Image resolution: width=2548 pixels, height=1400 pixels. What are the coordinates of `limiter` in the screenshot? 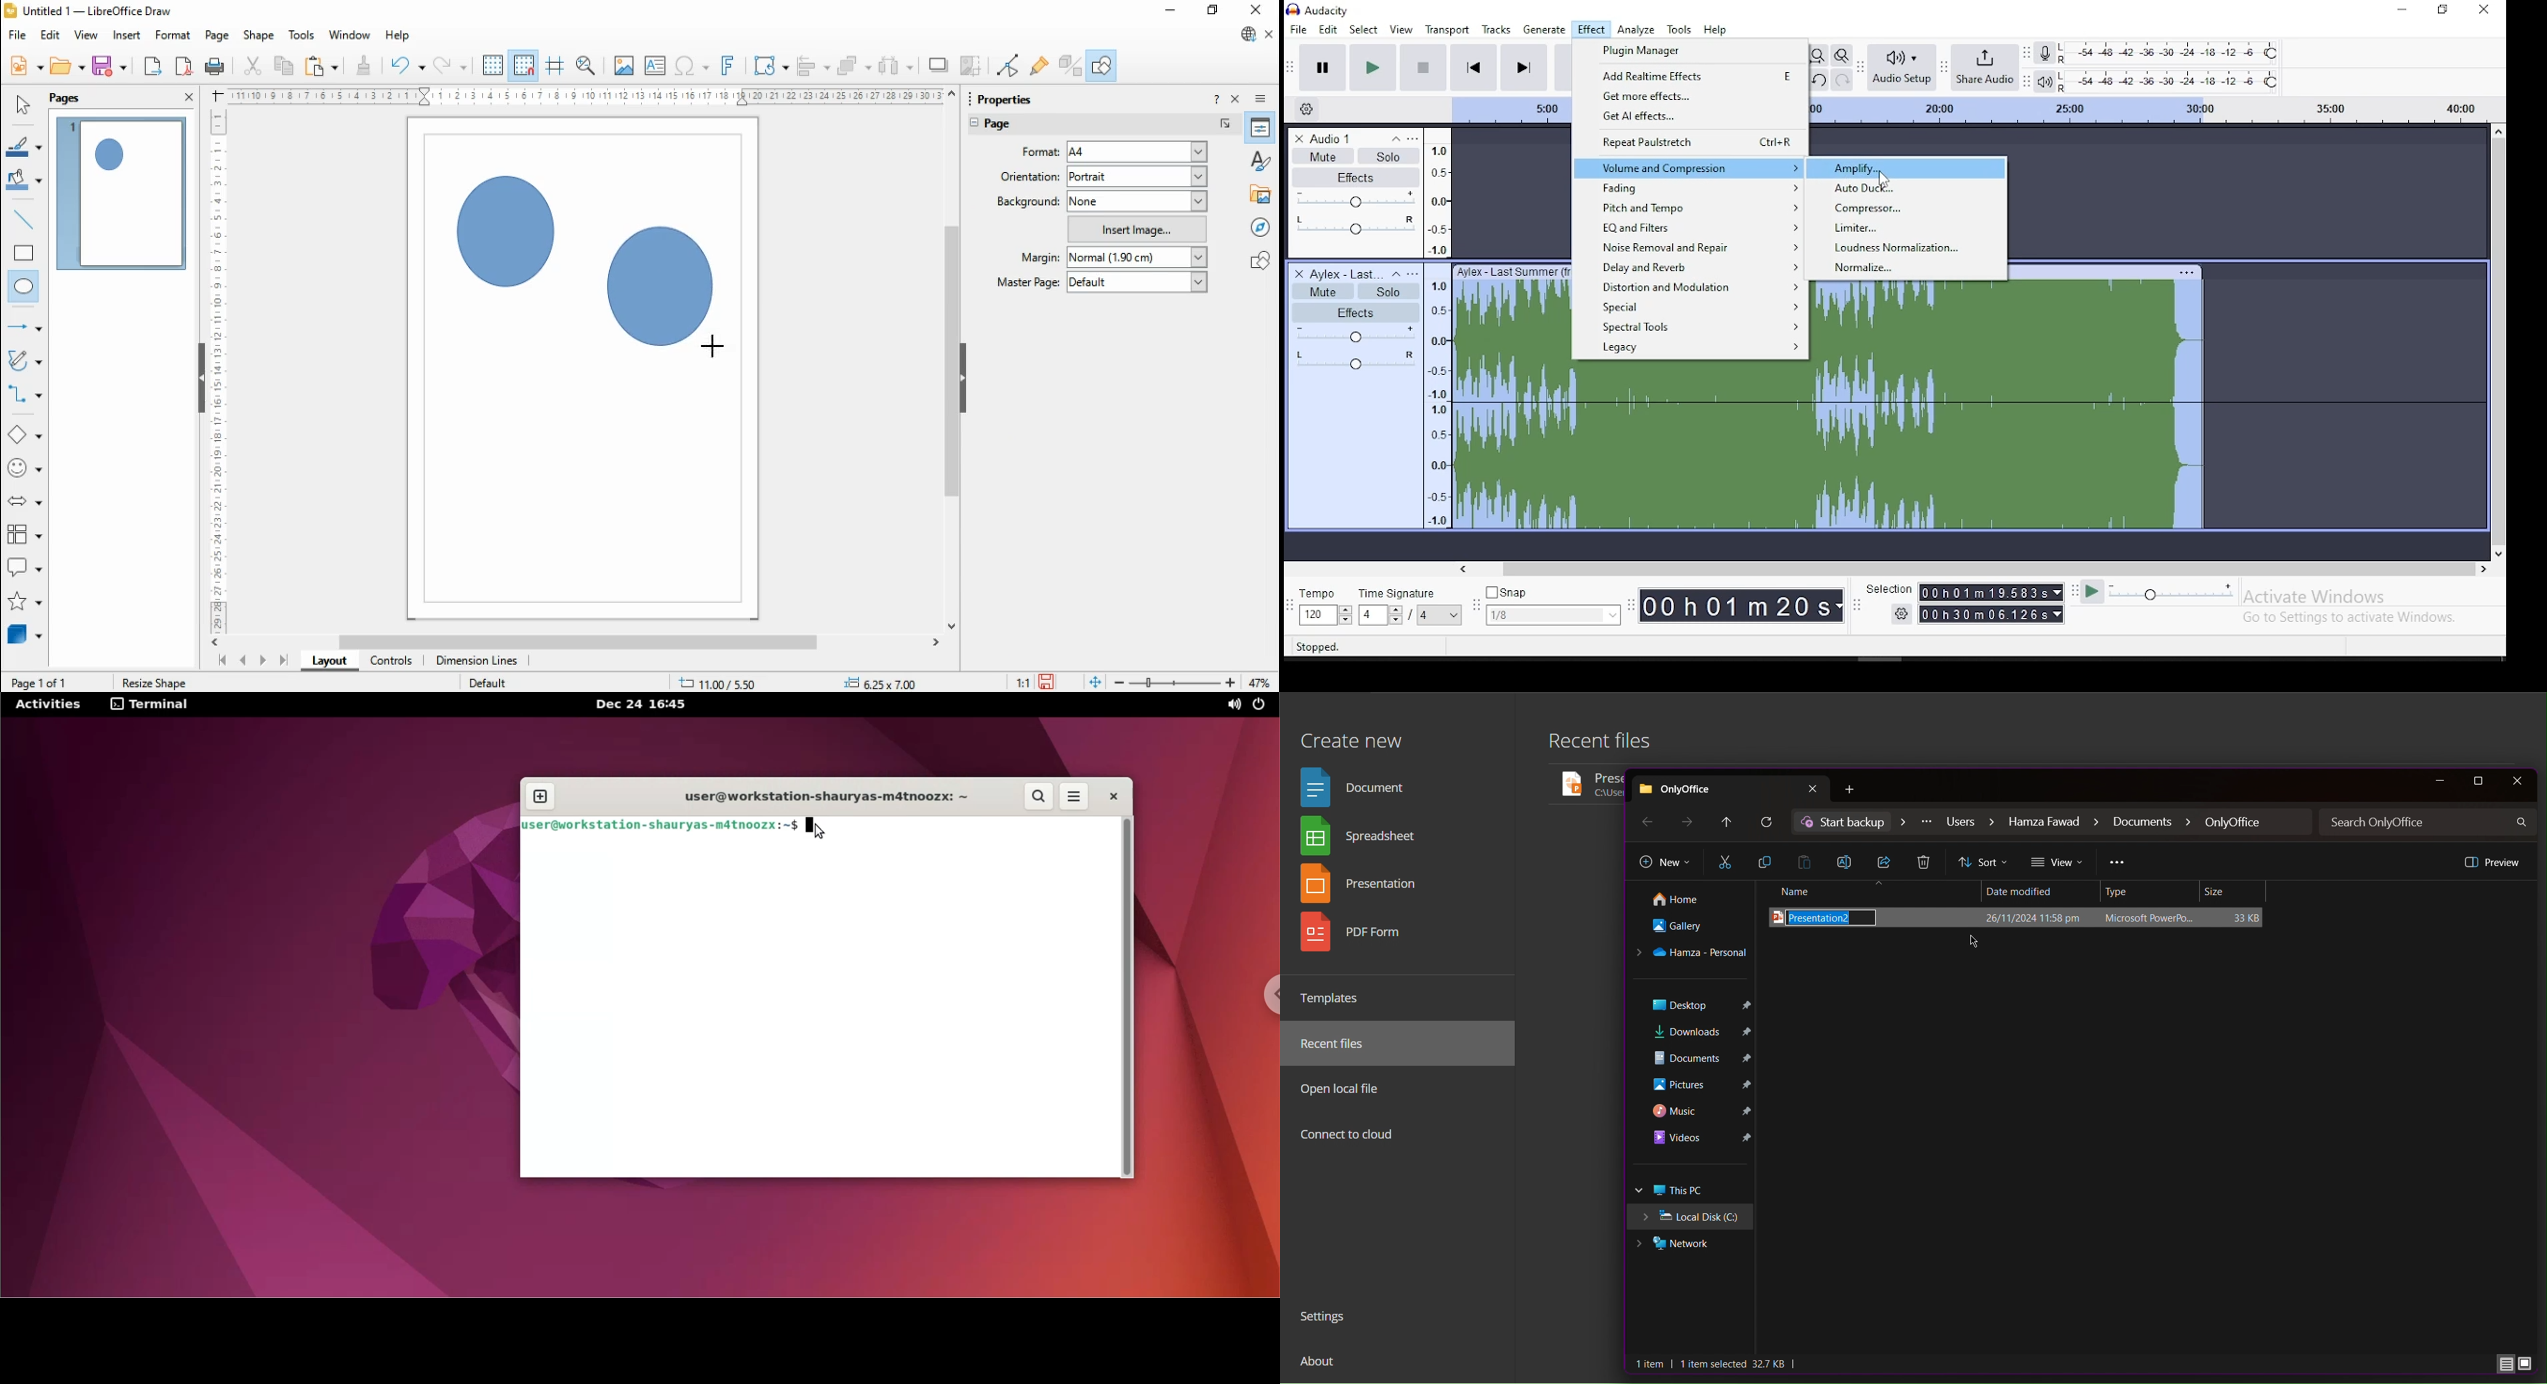 It's located at (1906, 227).